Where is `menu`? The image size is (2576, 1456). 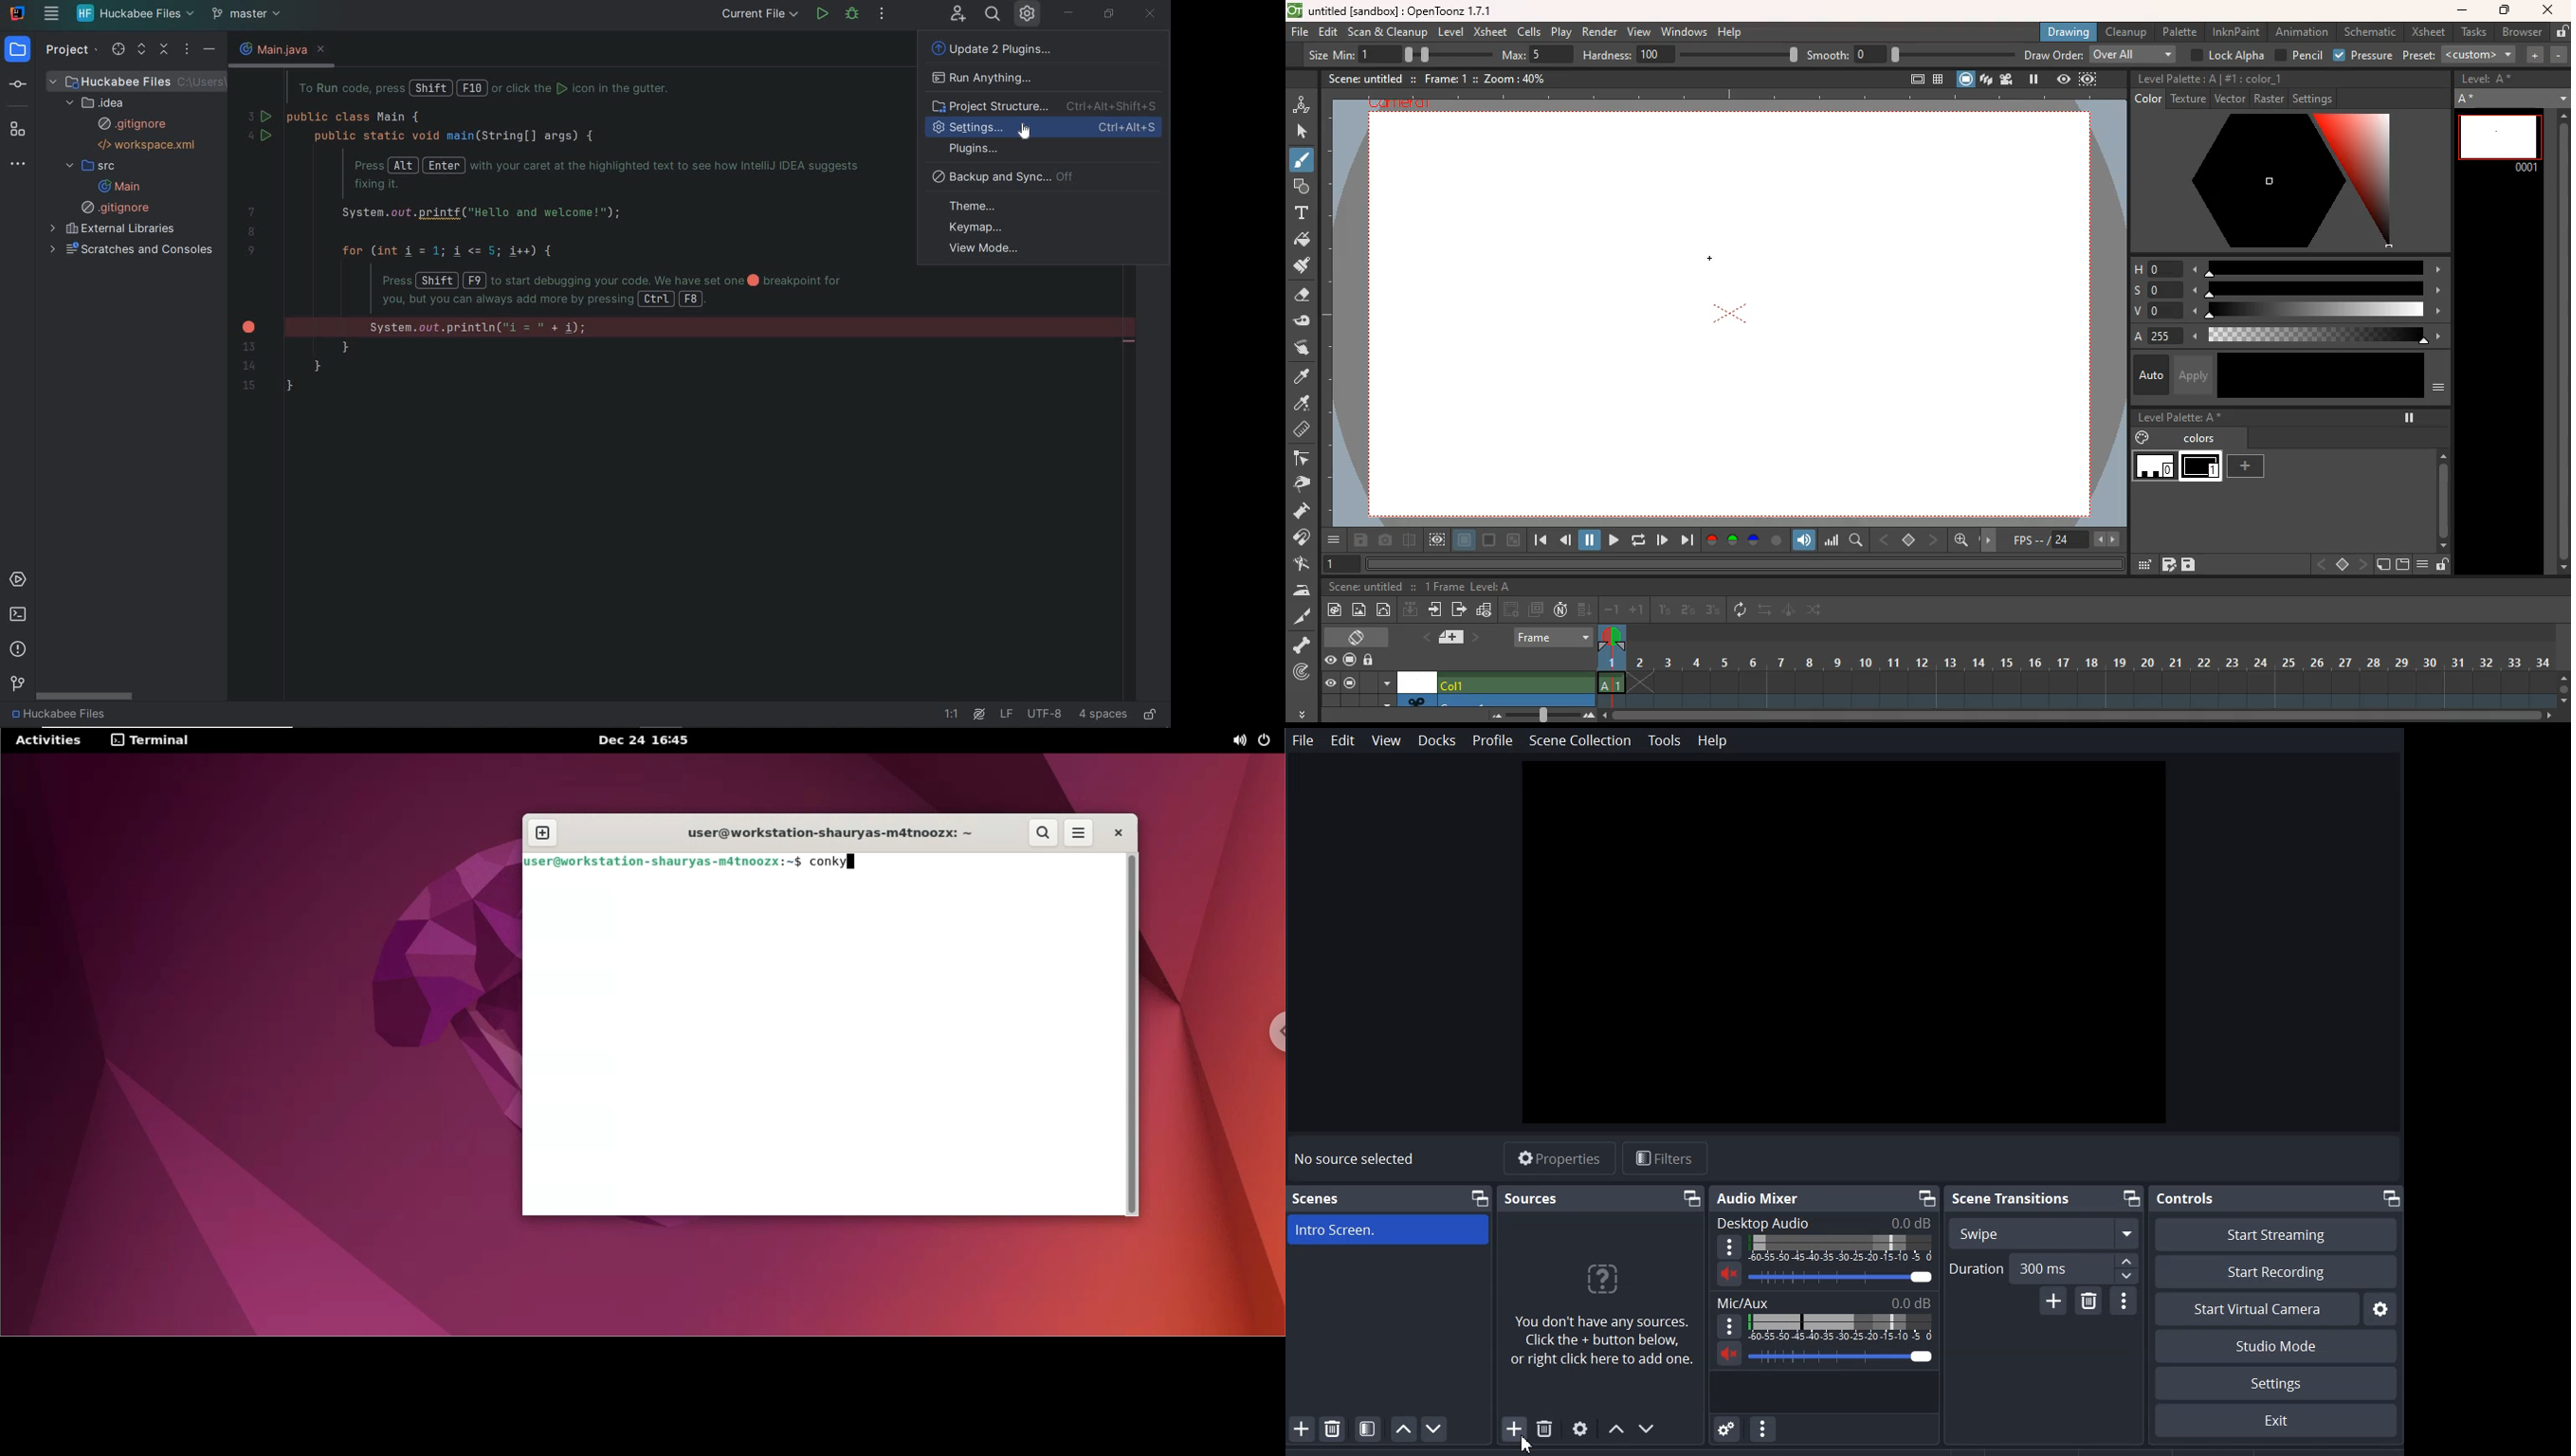
menu is located at coordinates (2426, 566).